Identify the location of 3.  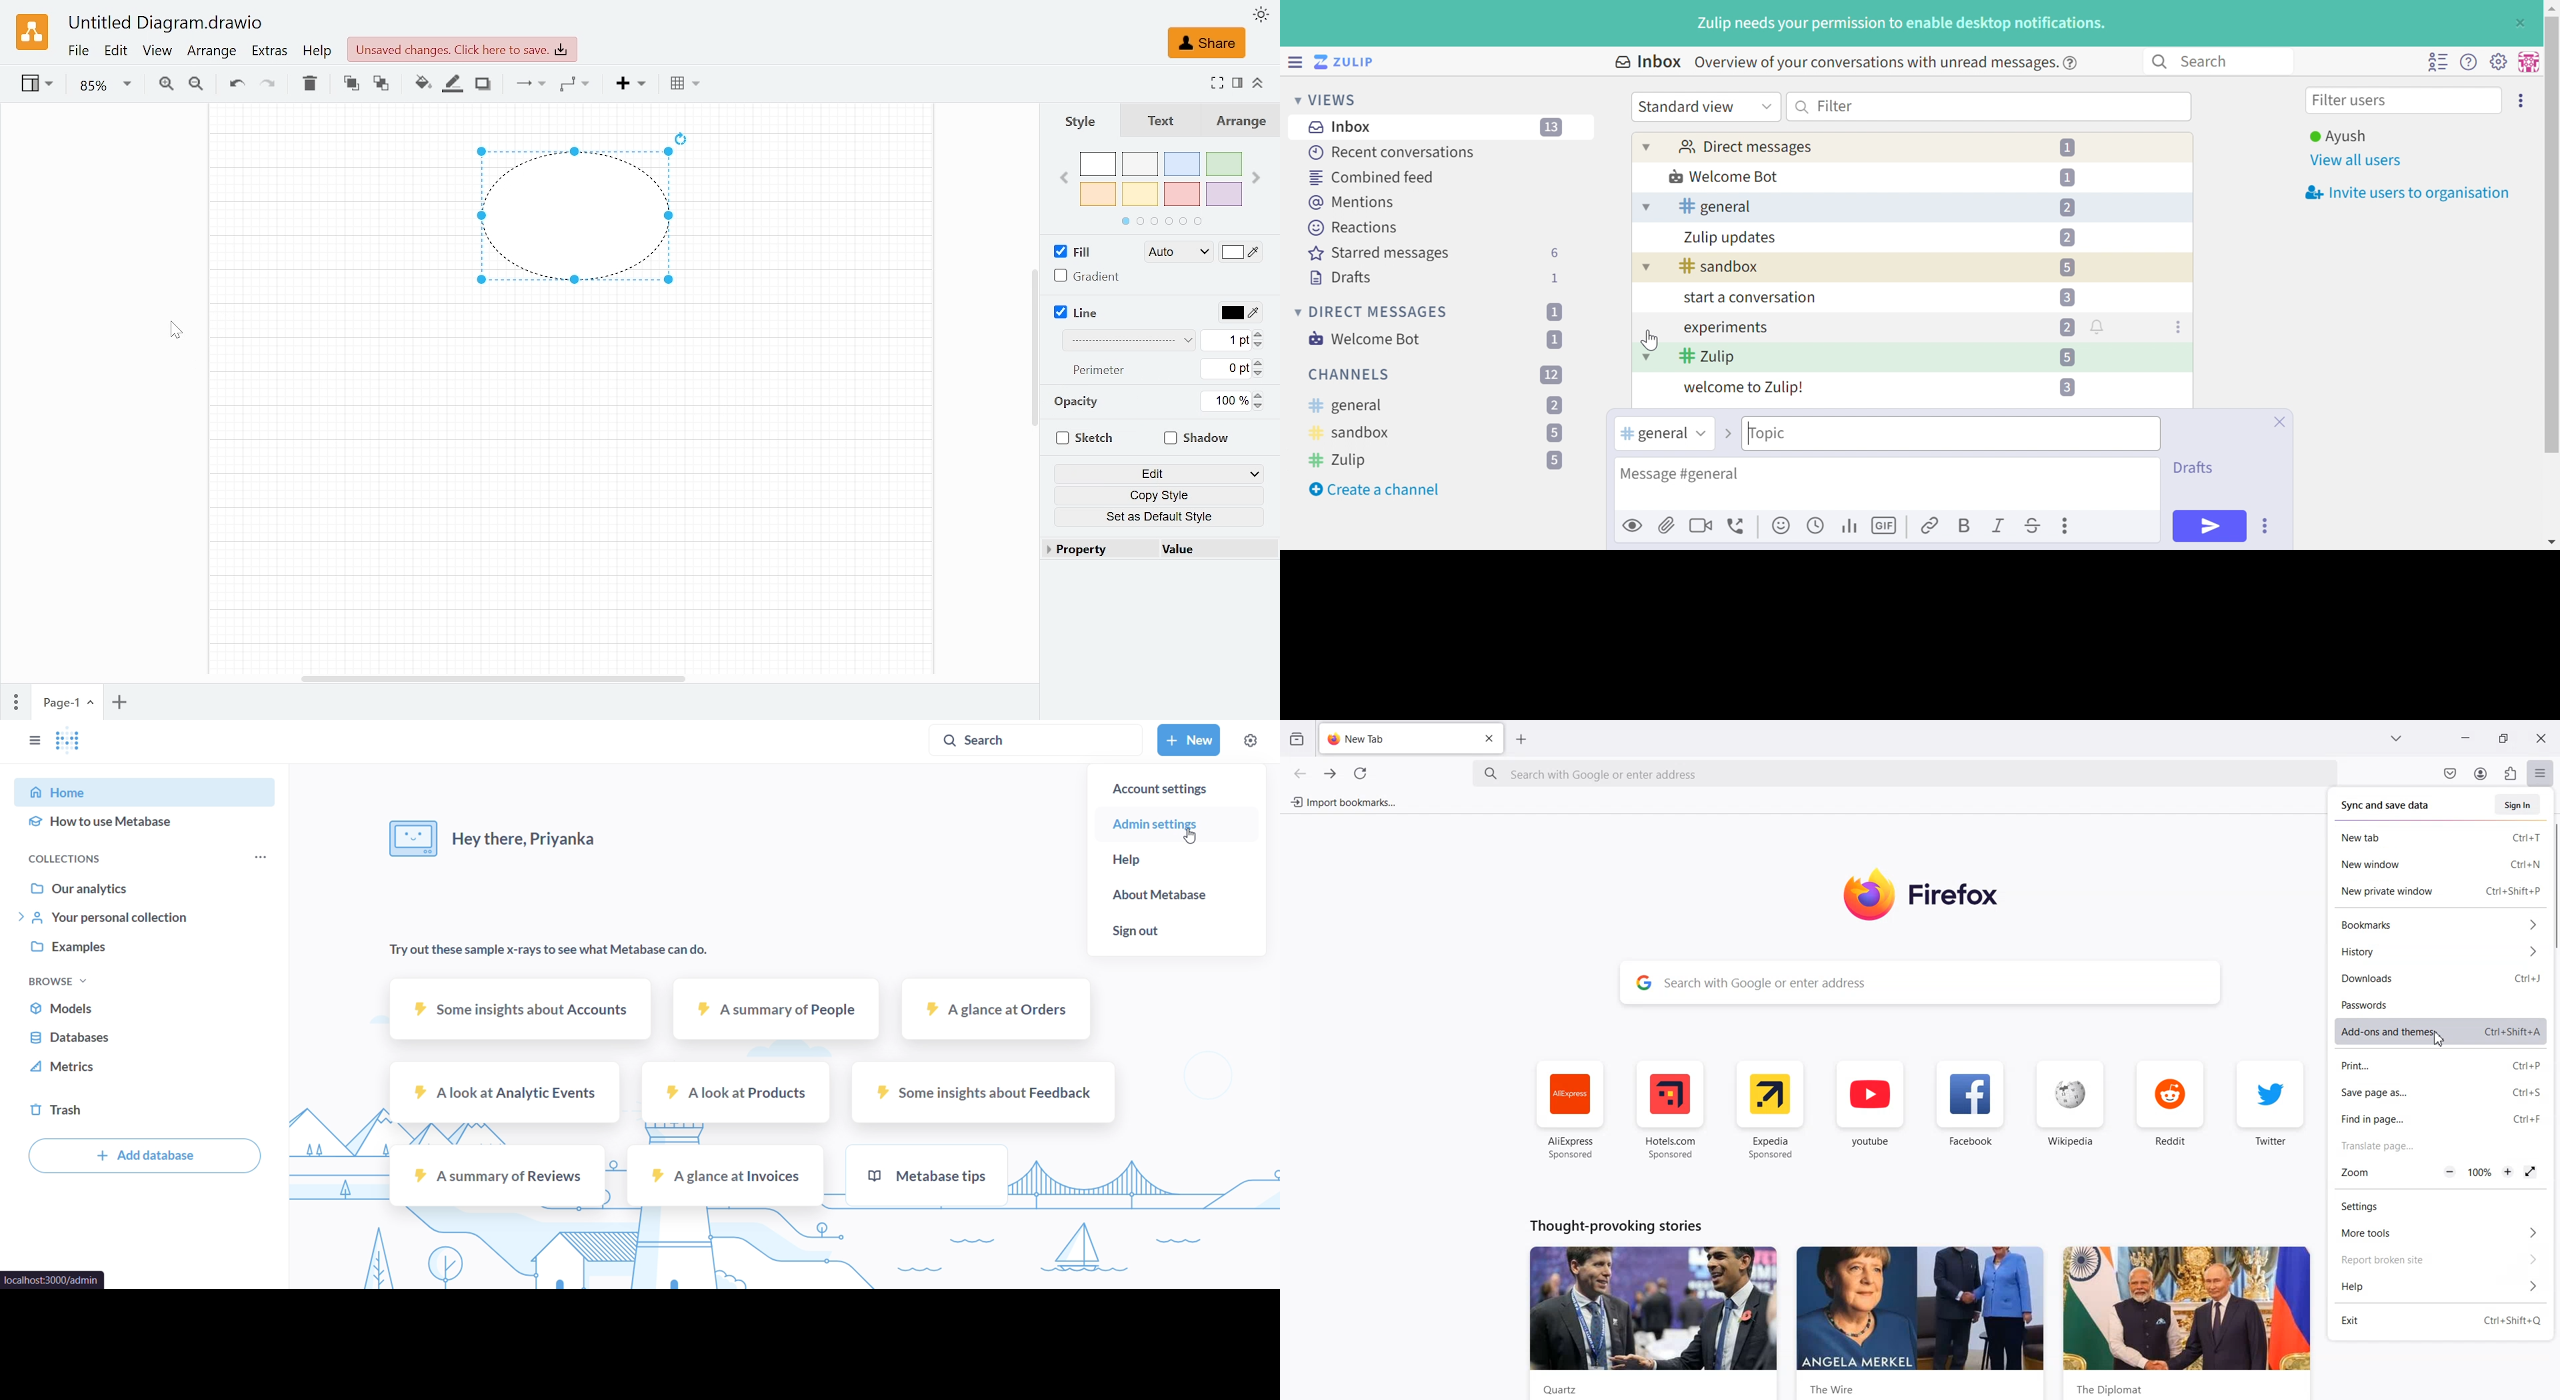
(2065, 387).